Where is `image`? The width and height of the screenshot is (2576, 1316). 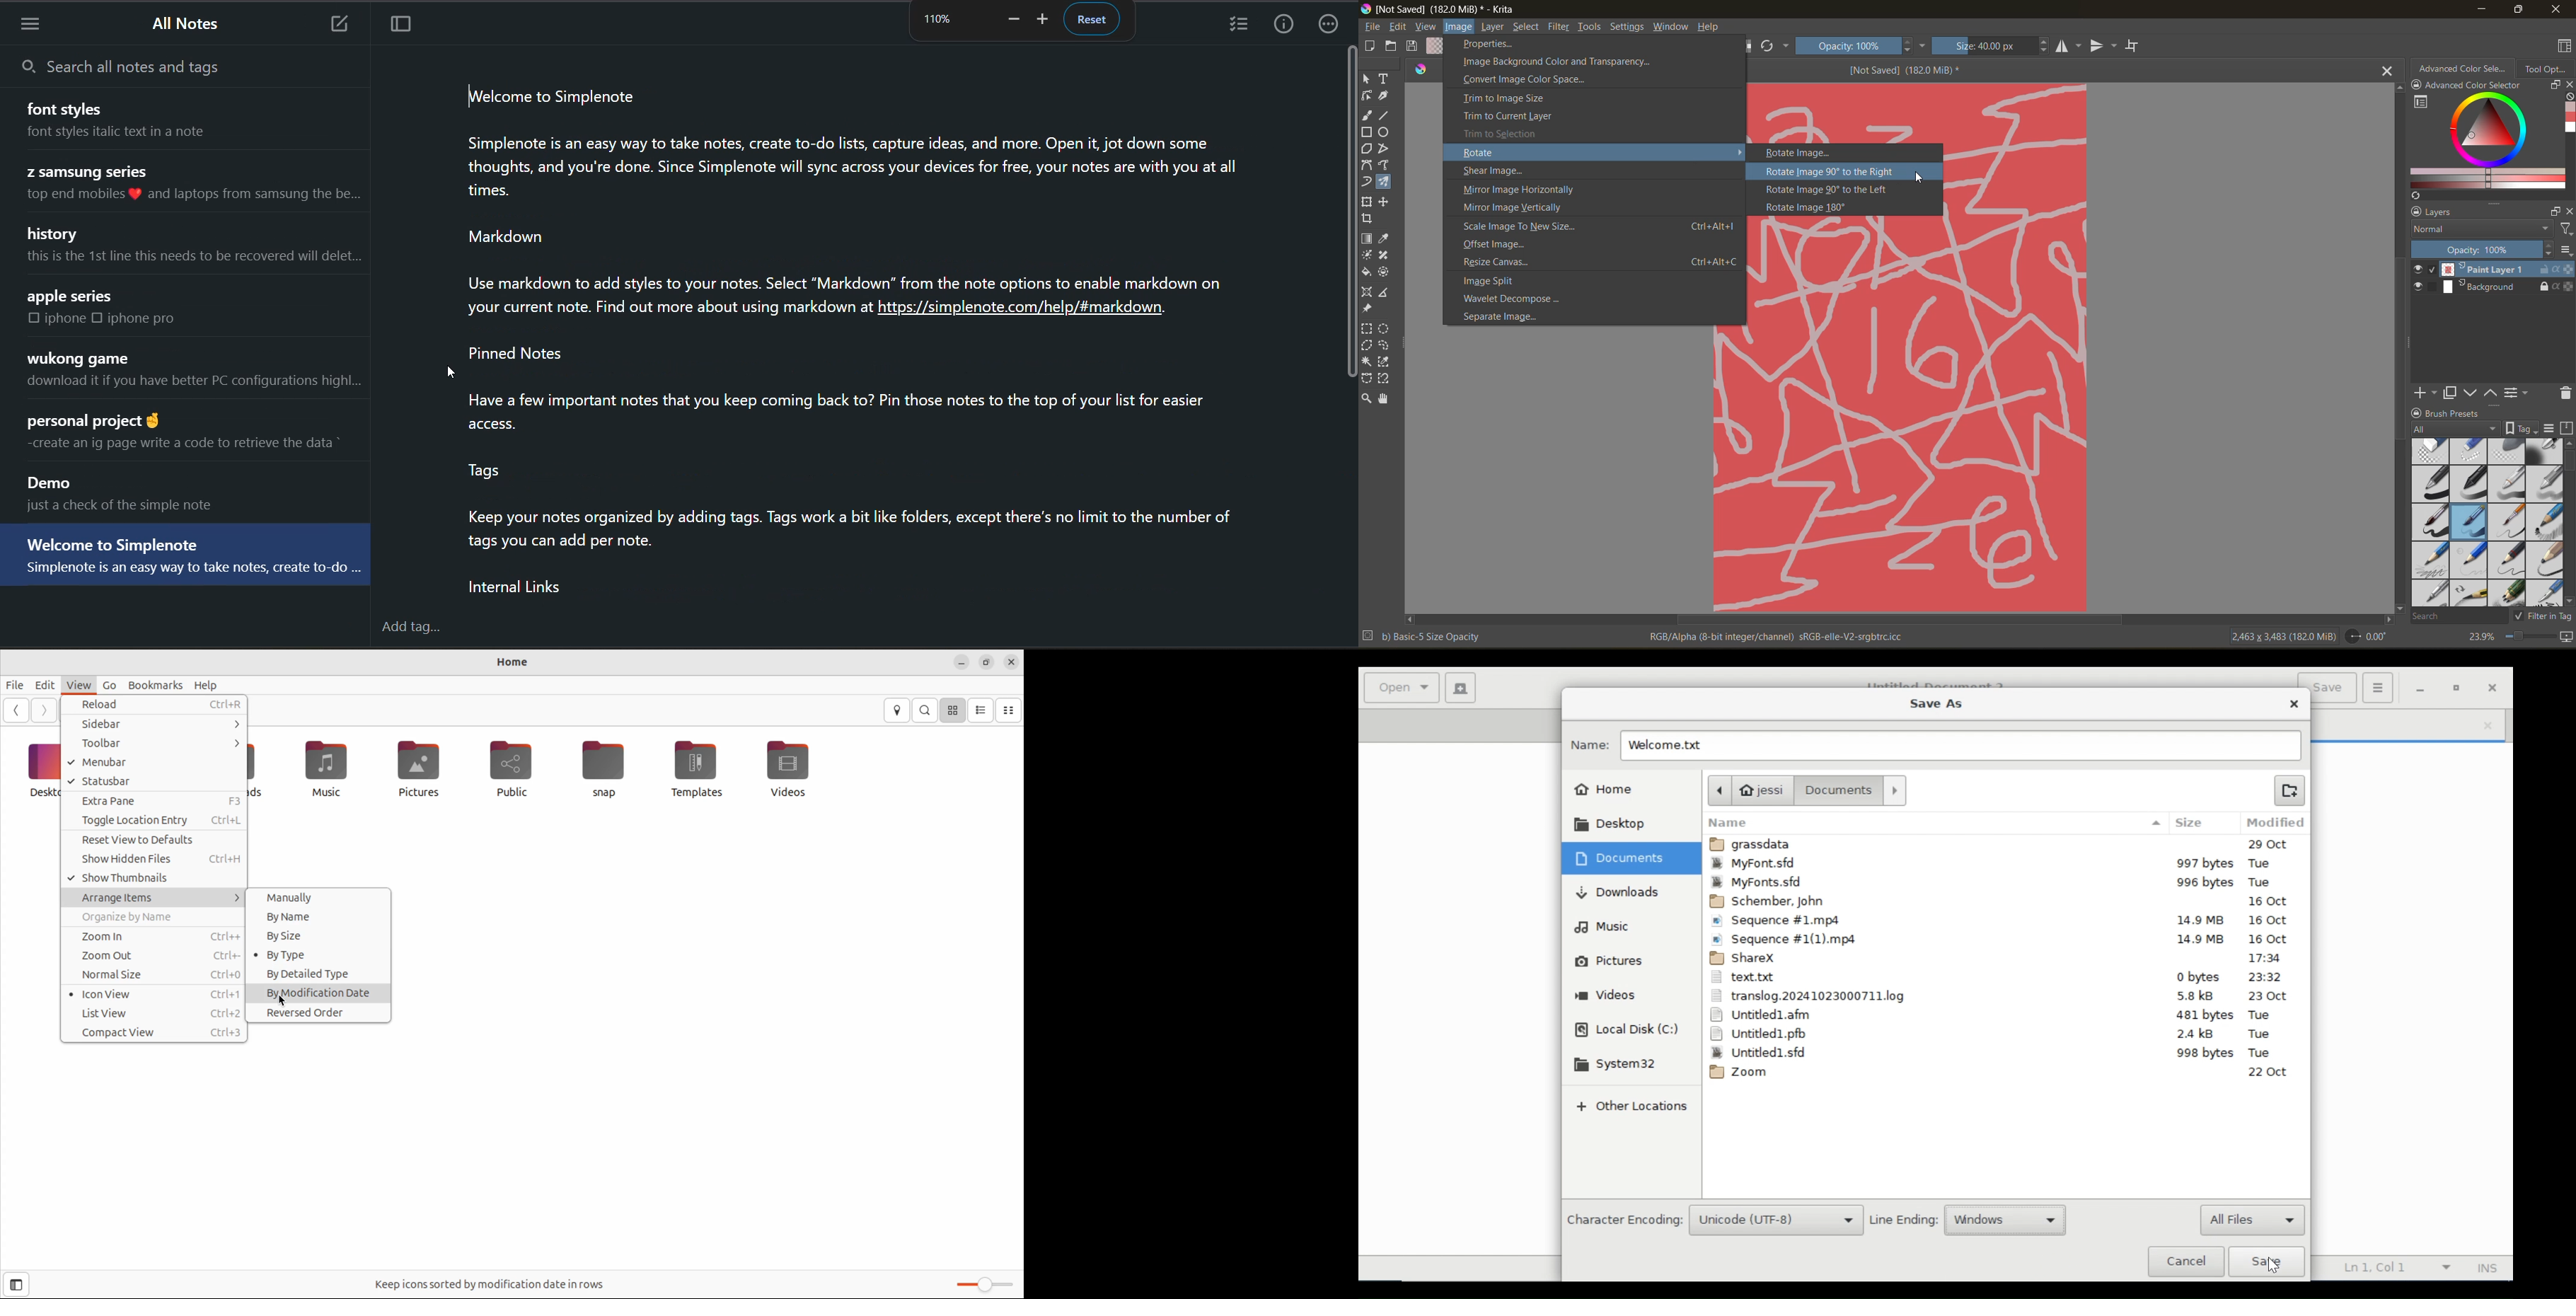
image is located at coordinates (1458, 27).